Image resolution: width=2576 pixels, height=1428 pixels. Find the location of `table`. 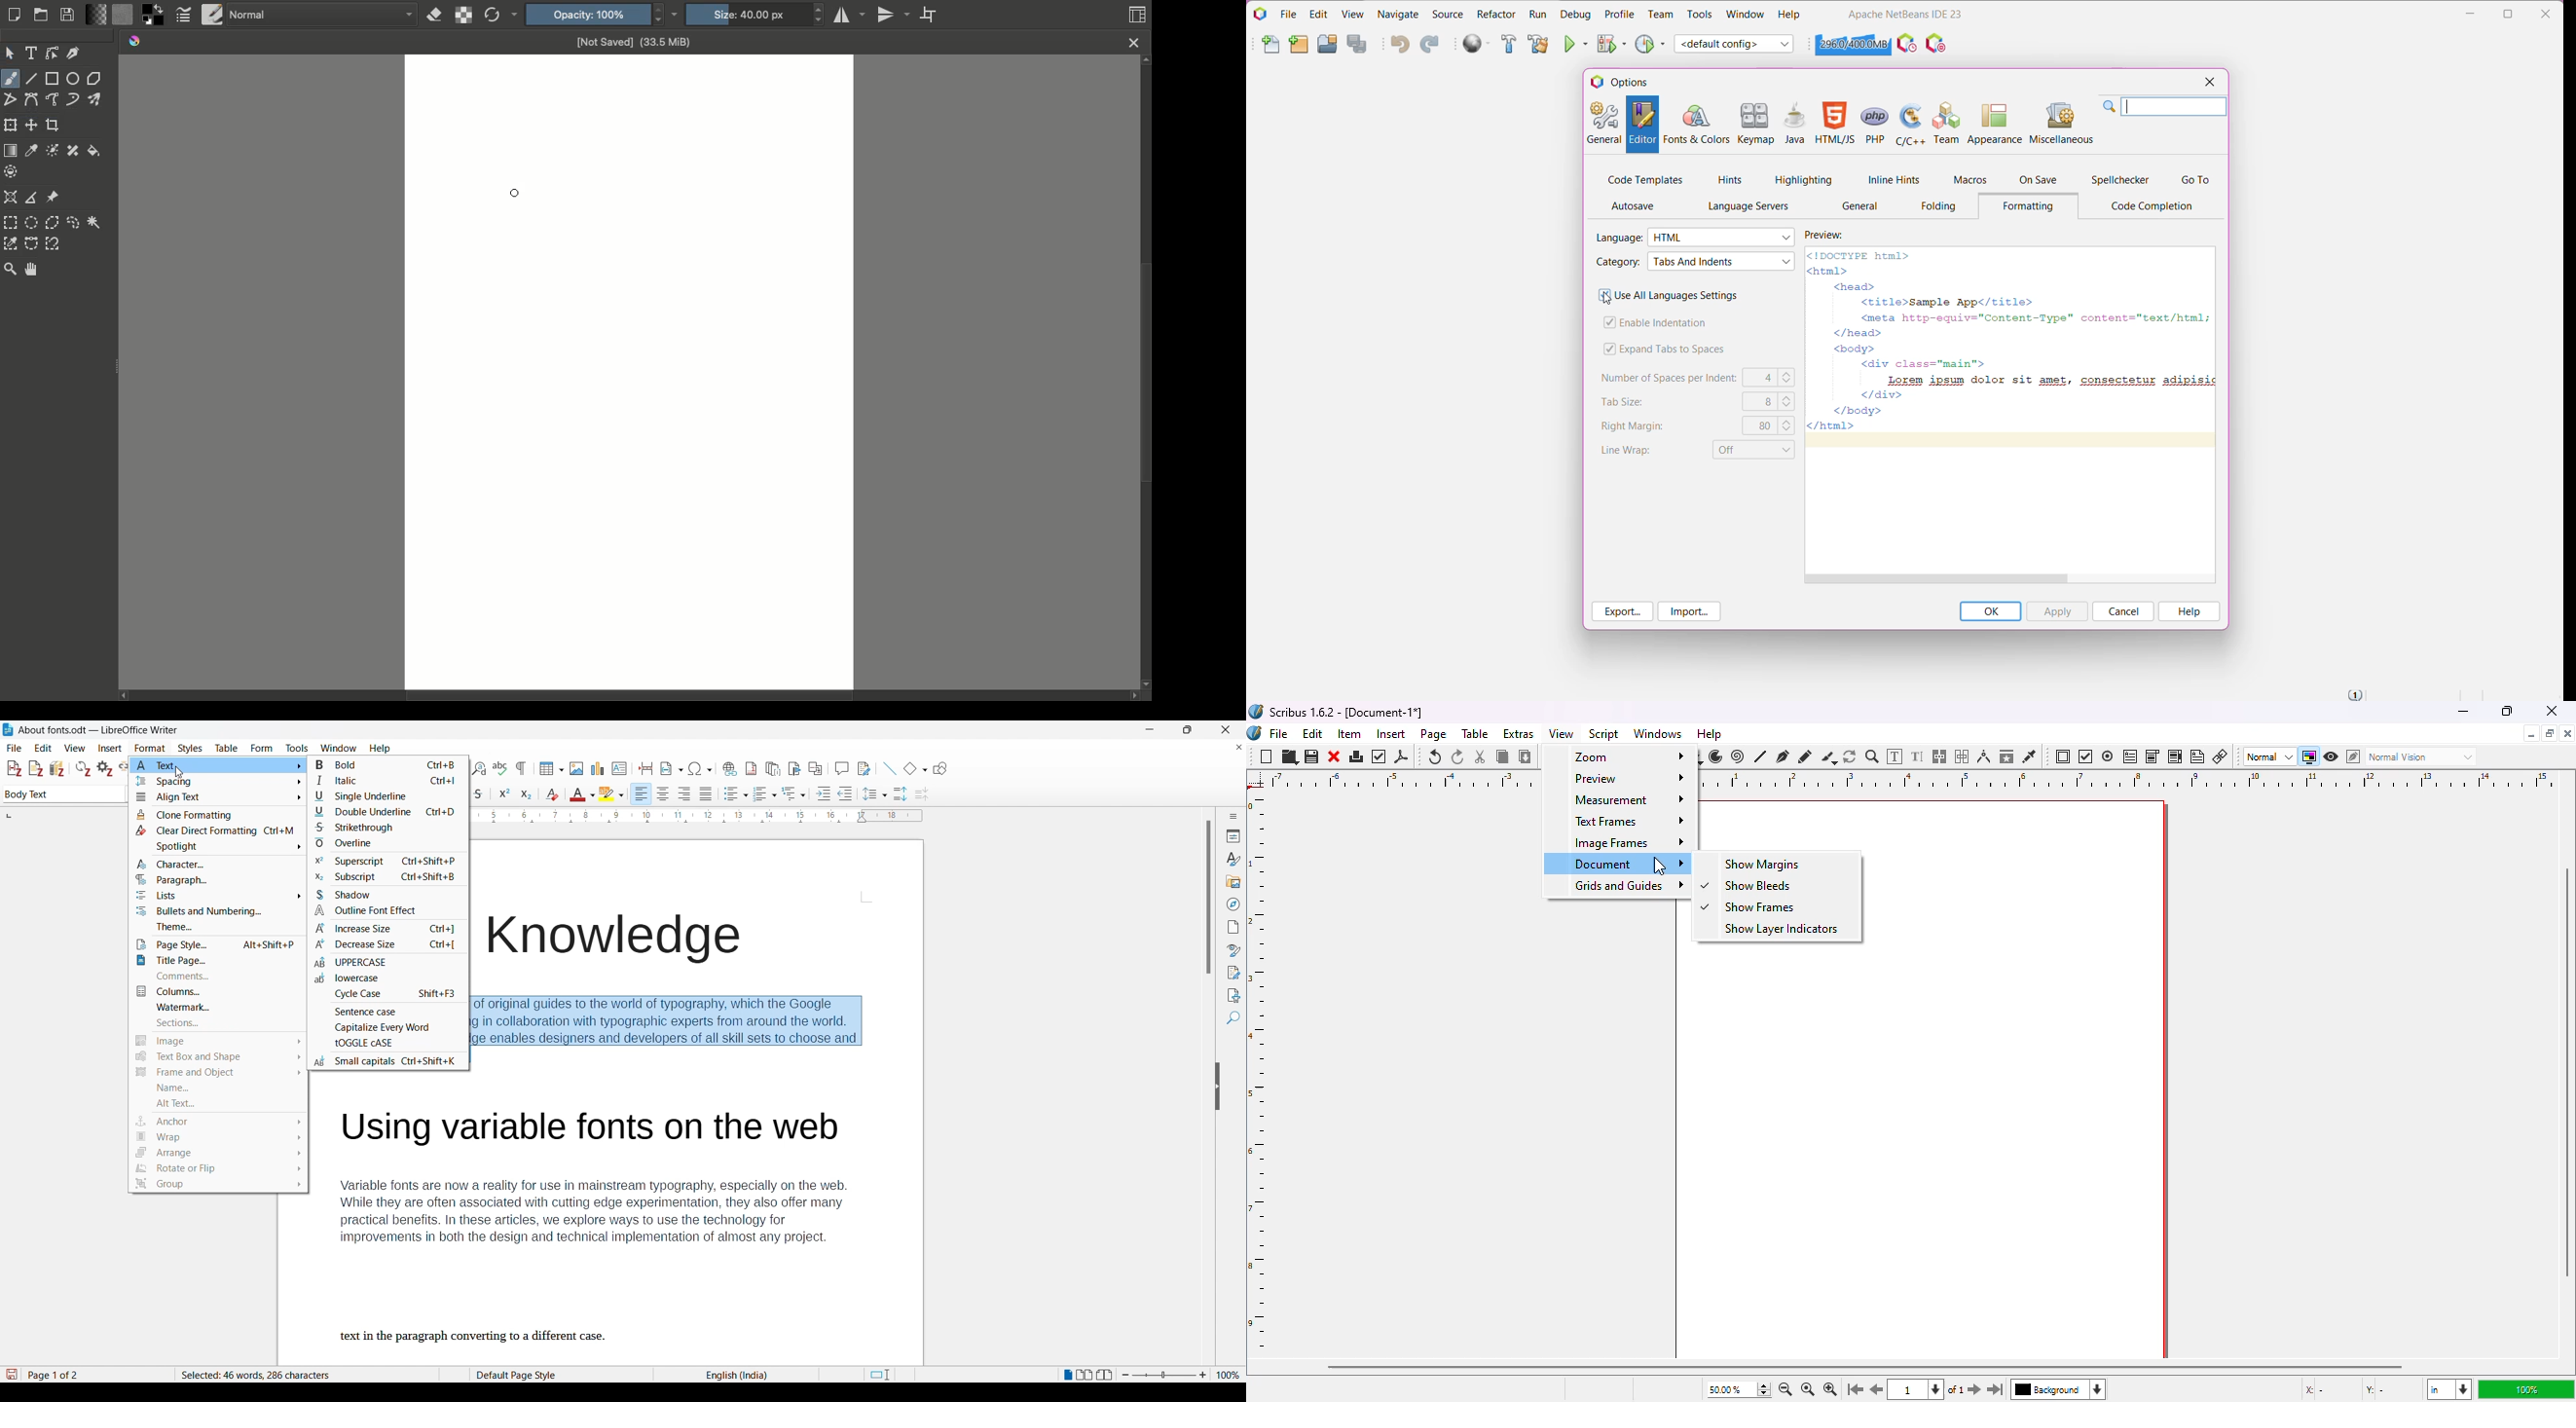

table is located at coordinates (1476, 734).